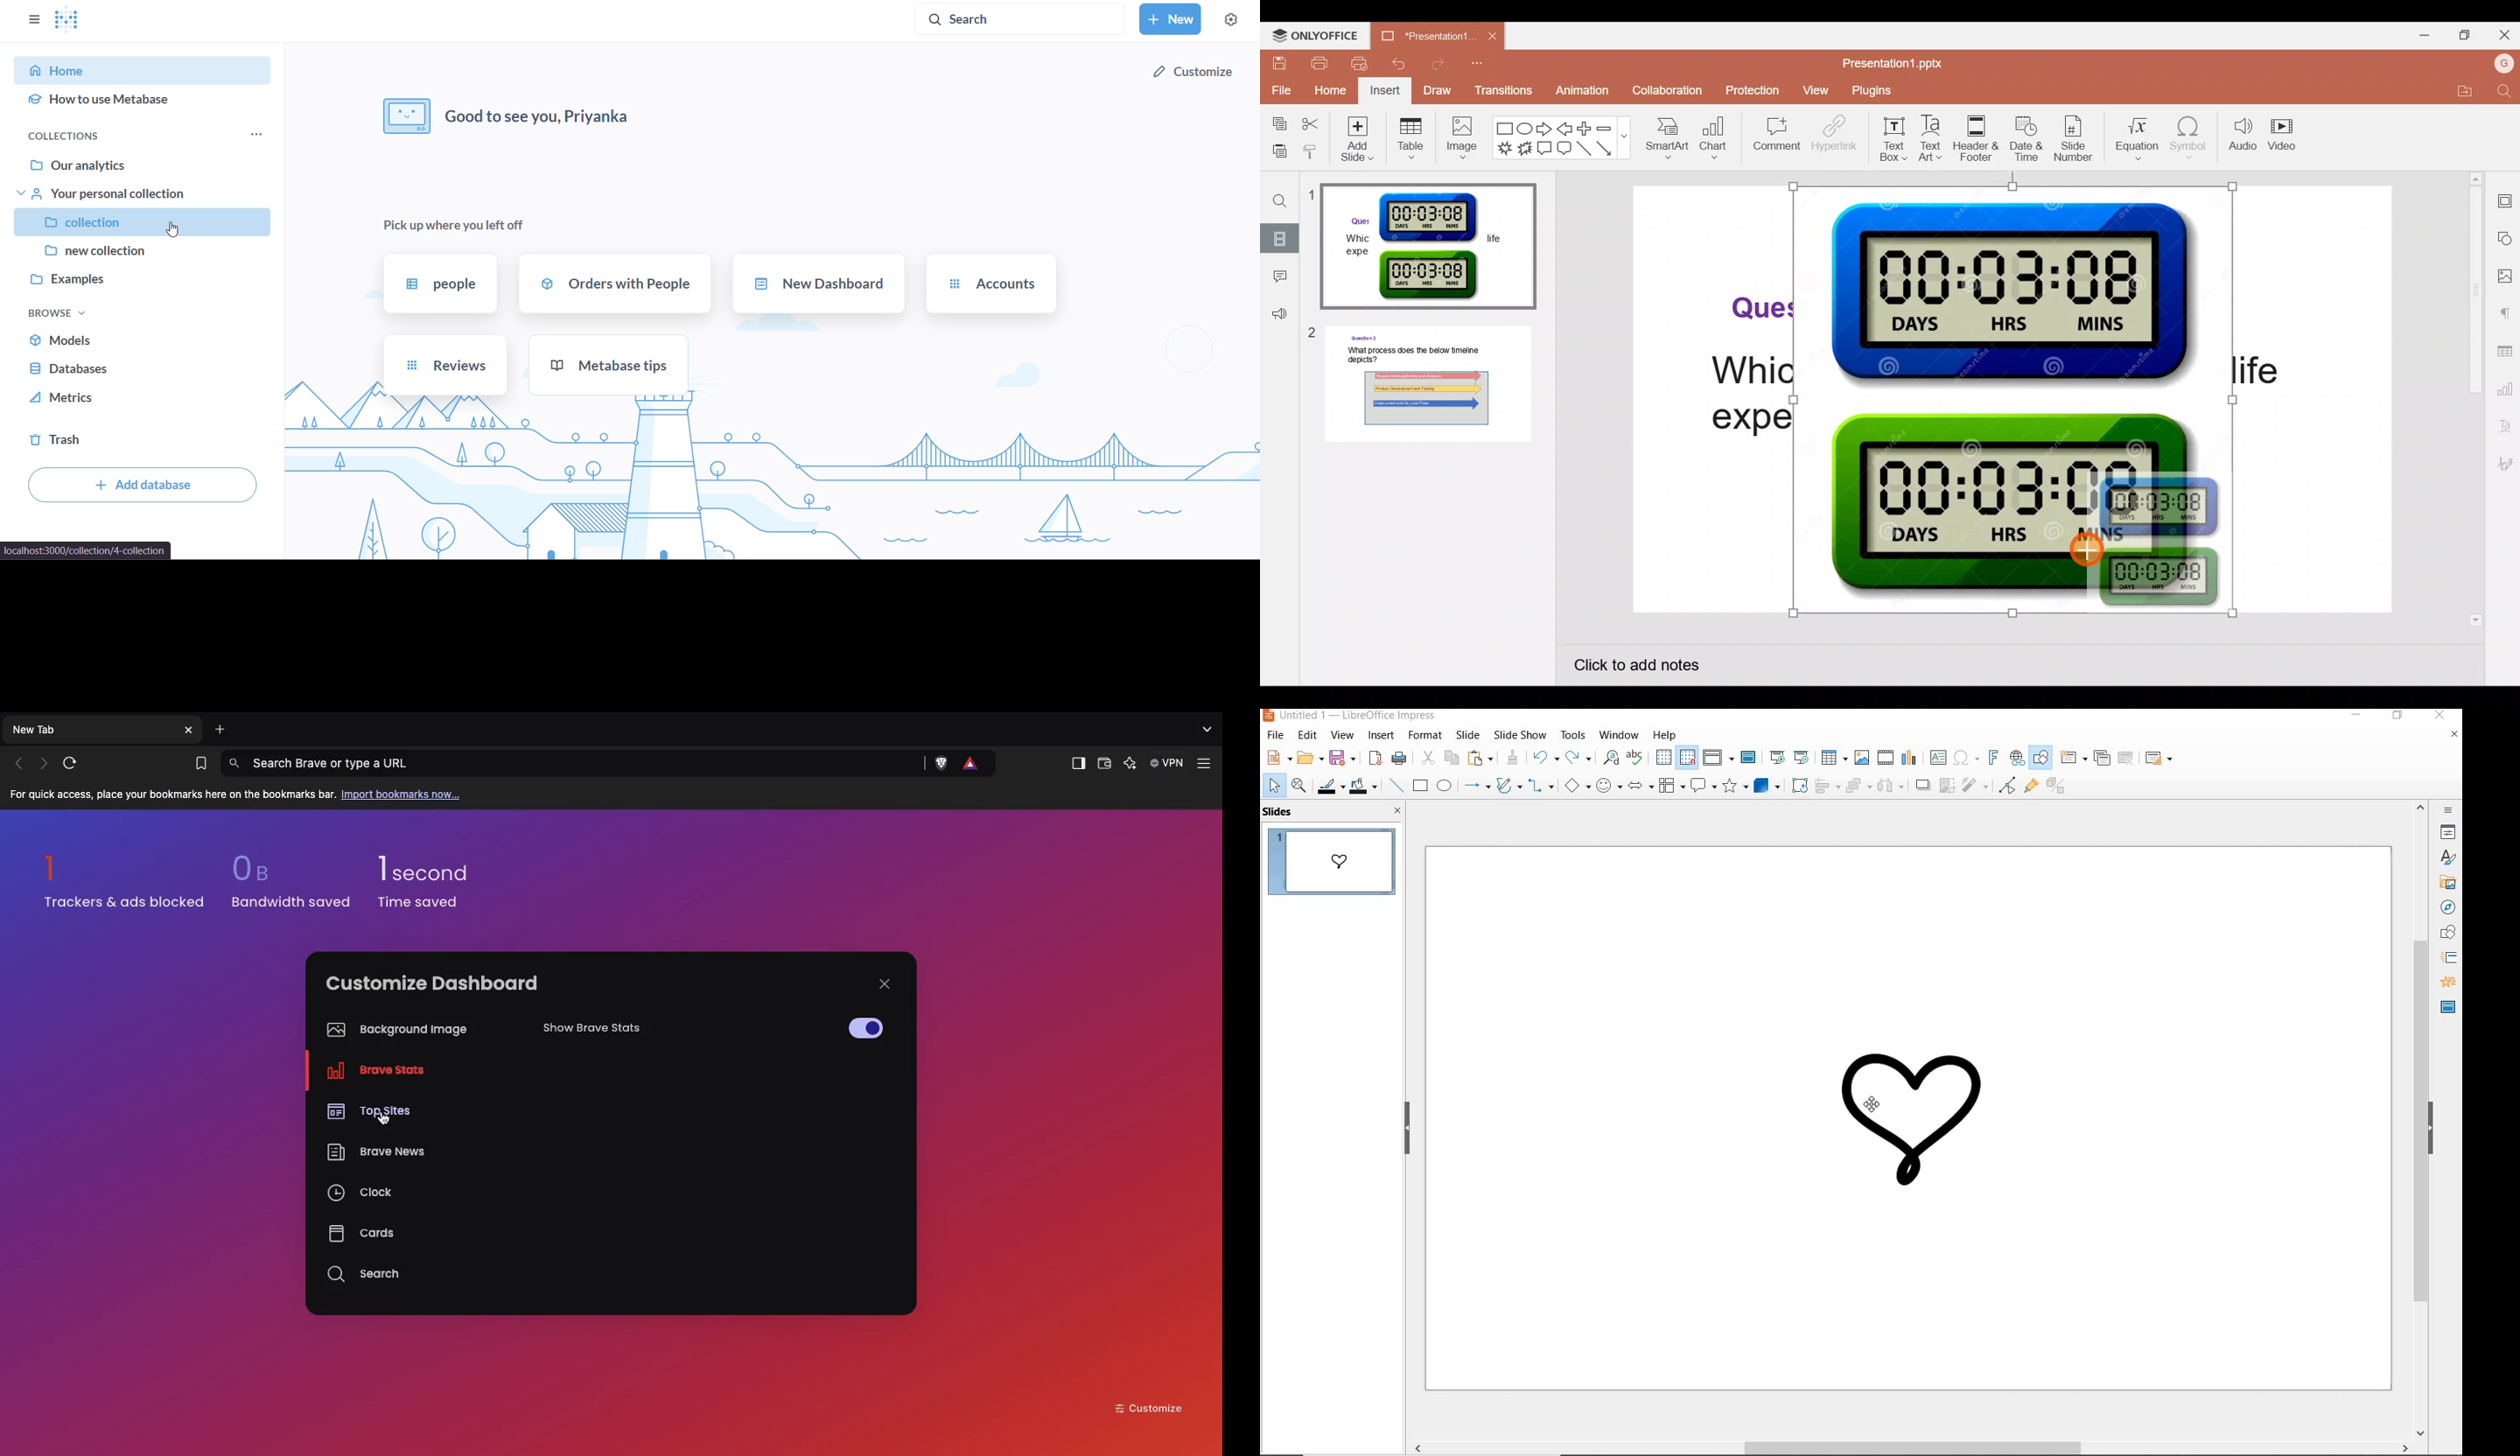 Image resolution: width=2520 pixels, height=1456 pixels. What do you see at coordinates (2073, 757) in the screenshot?
I see `new slide` at bounding box center [2073, 757].